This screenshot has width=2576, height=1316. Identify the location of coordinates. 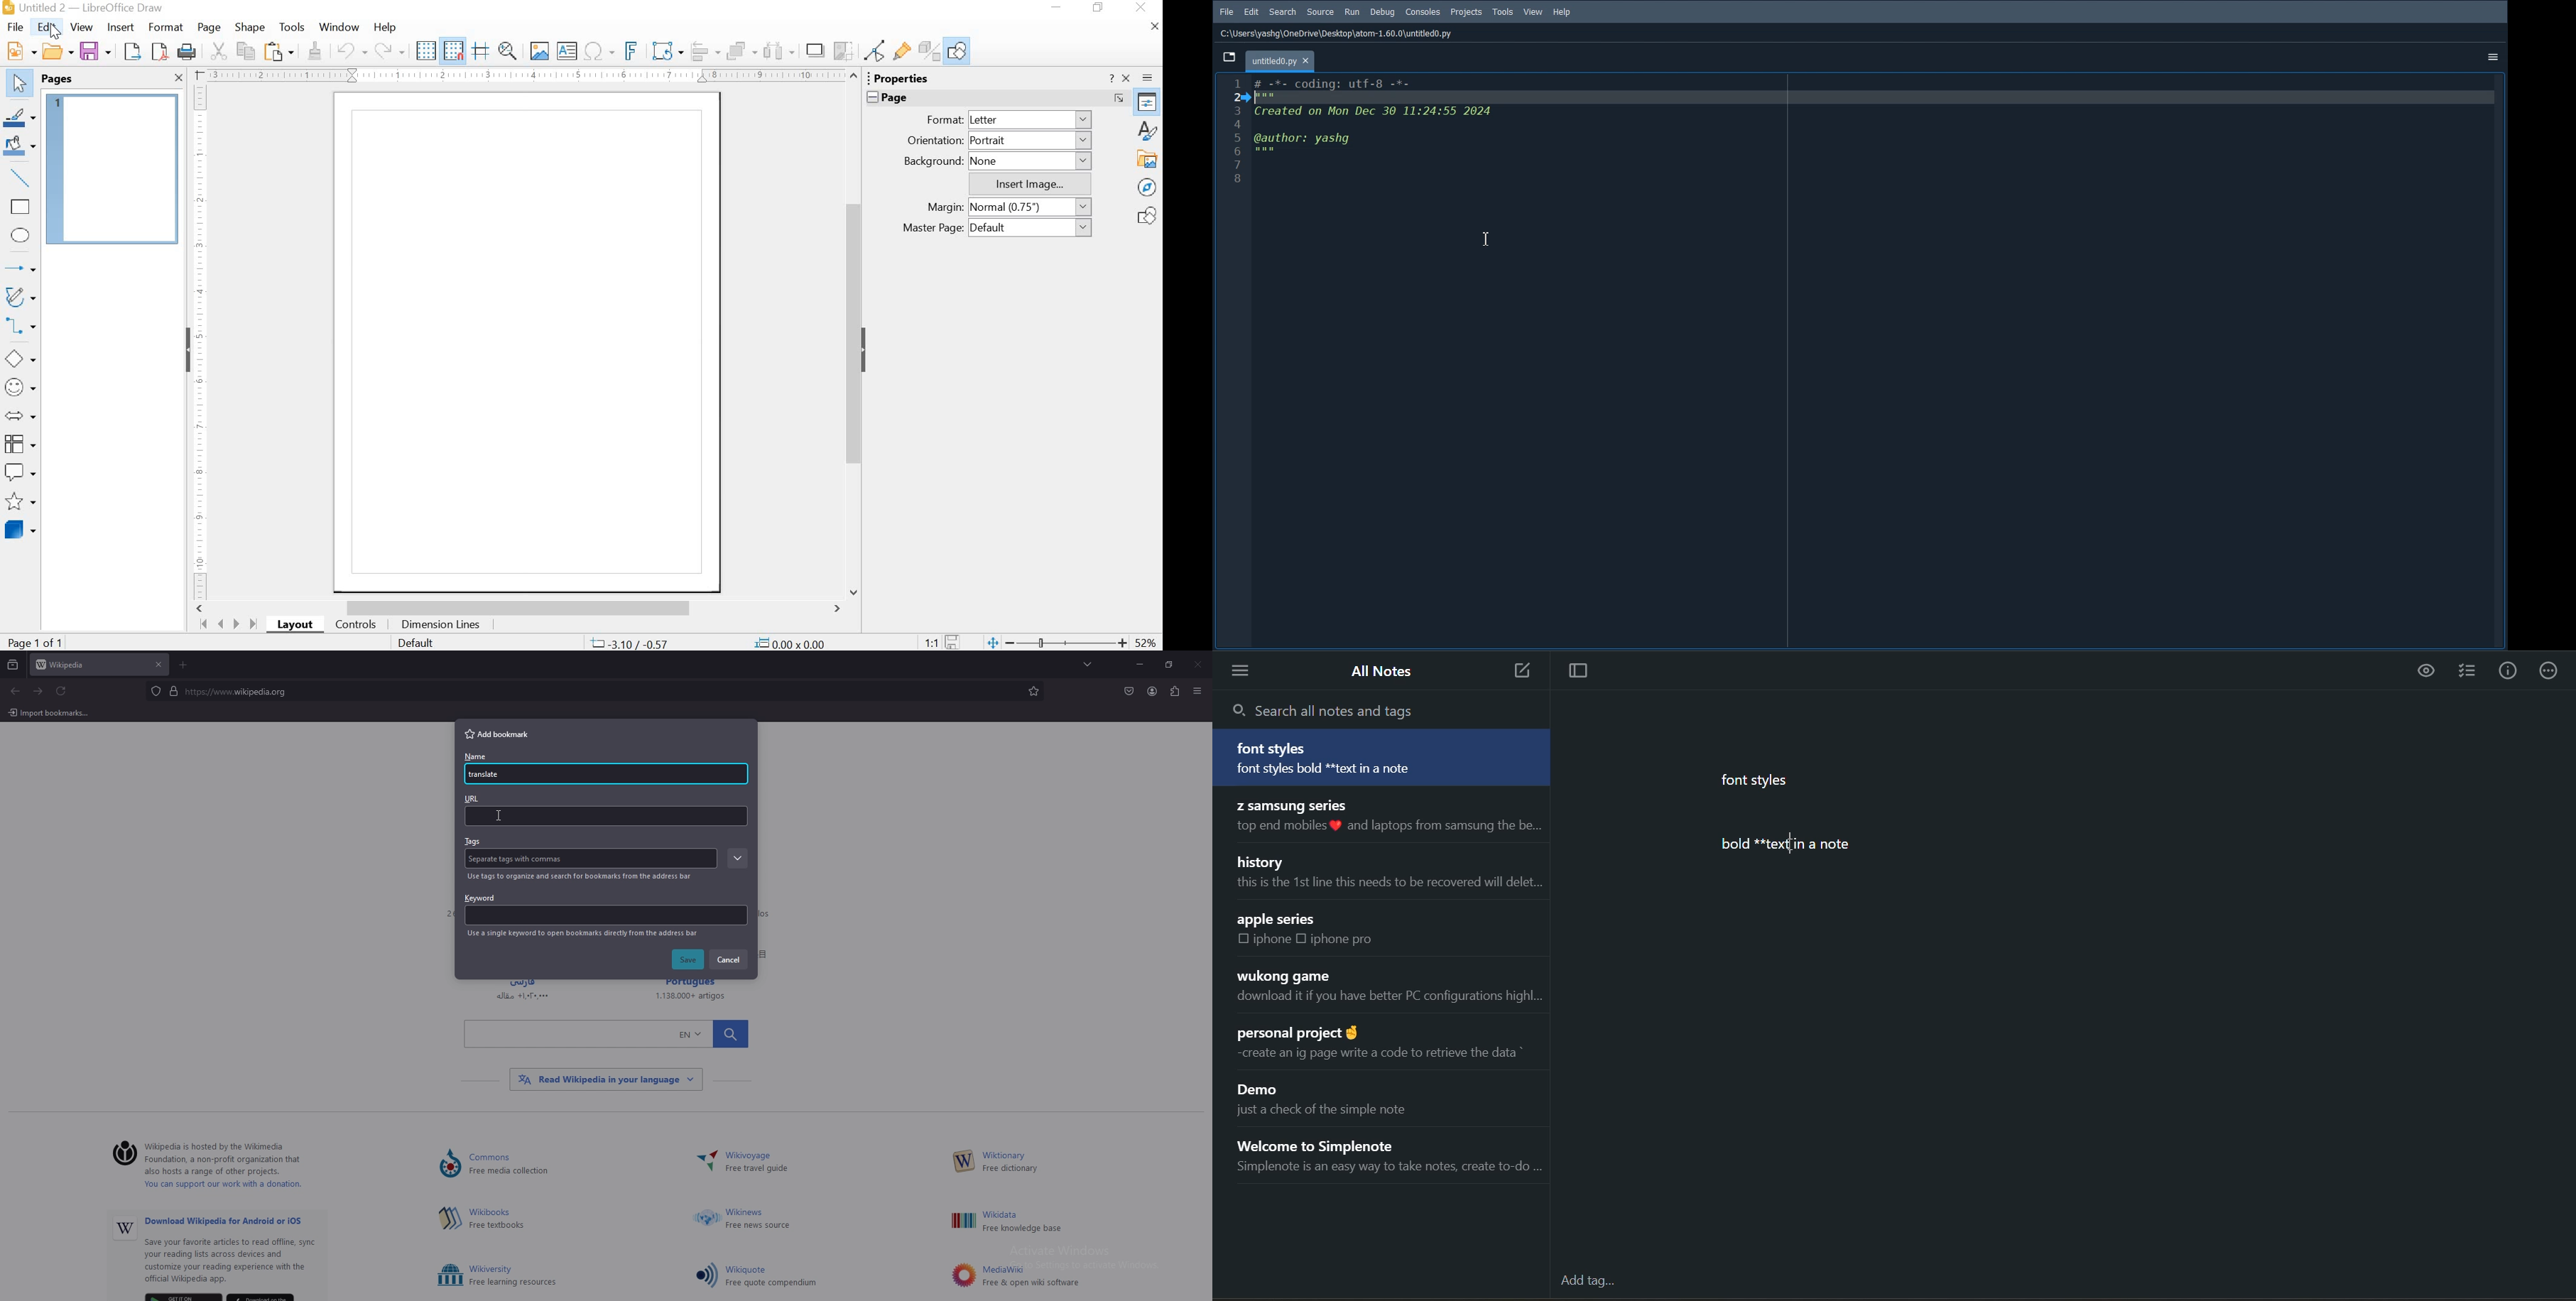
(718, 643).